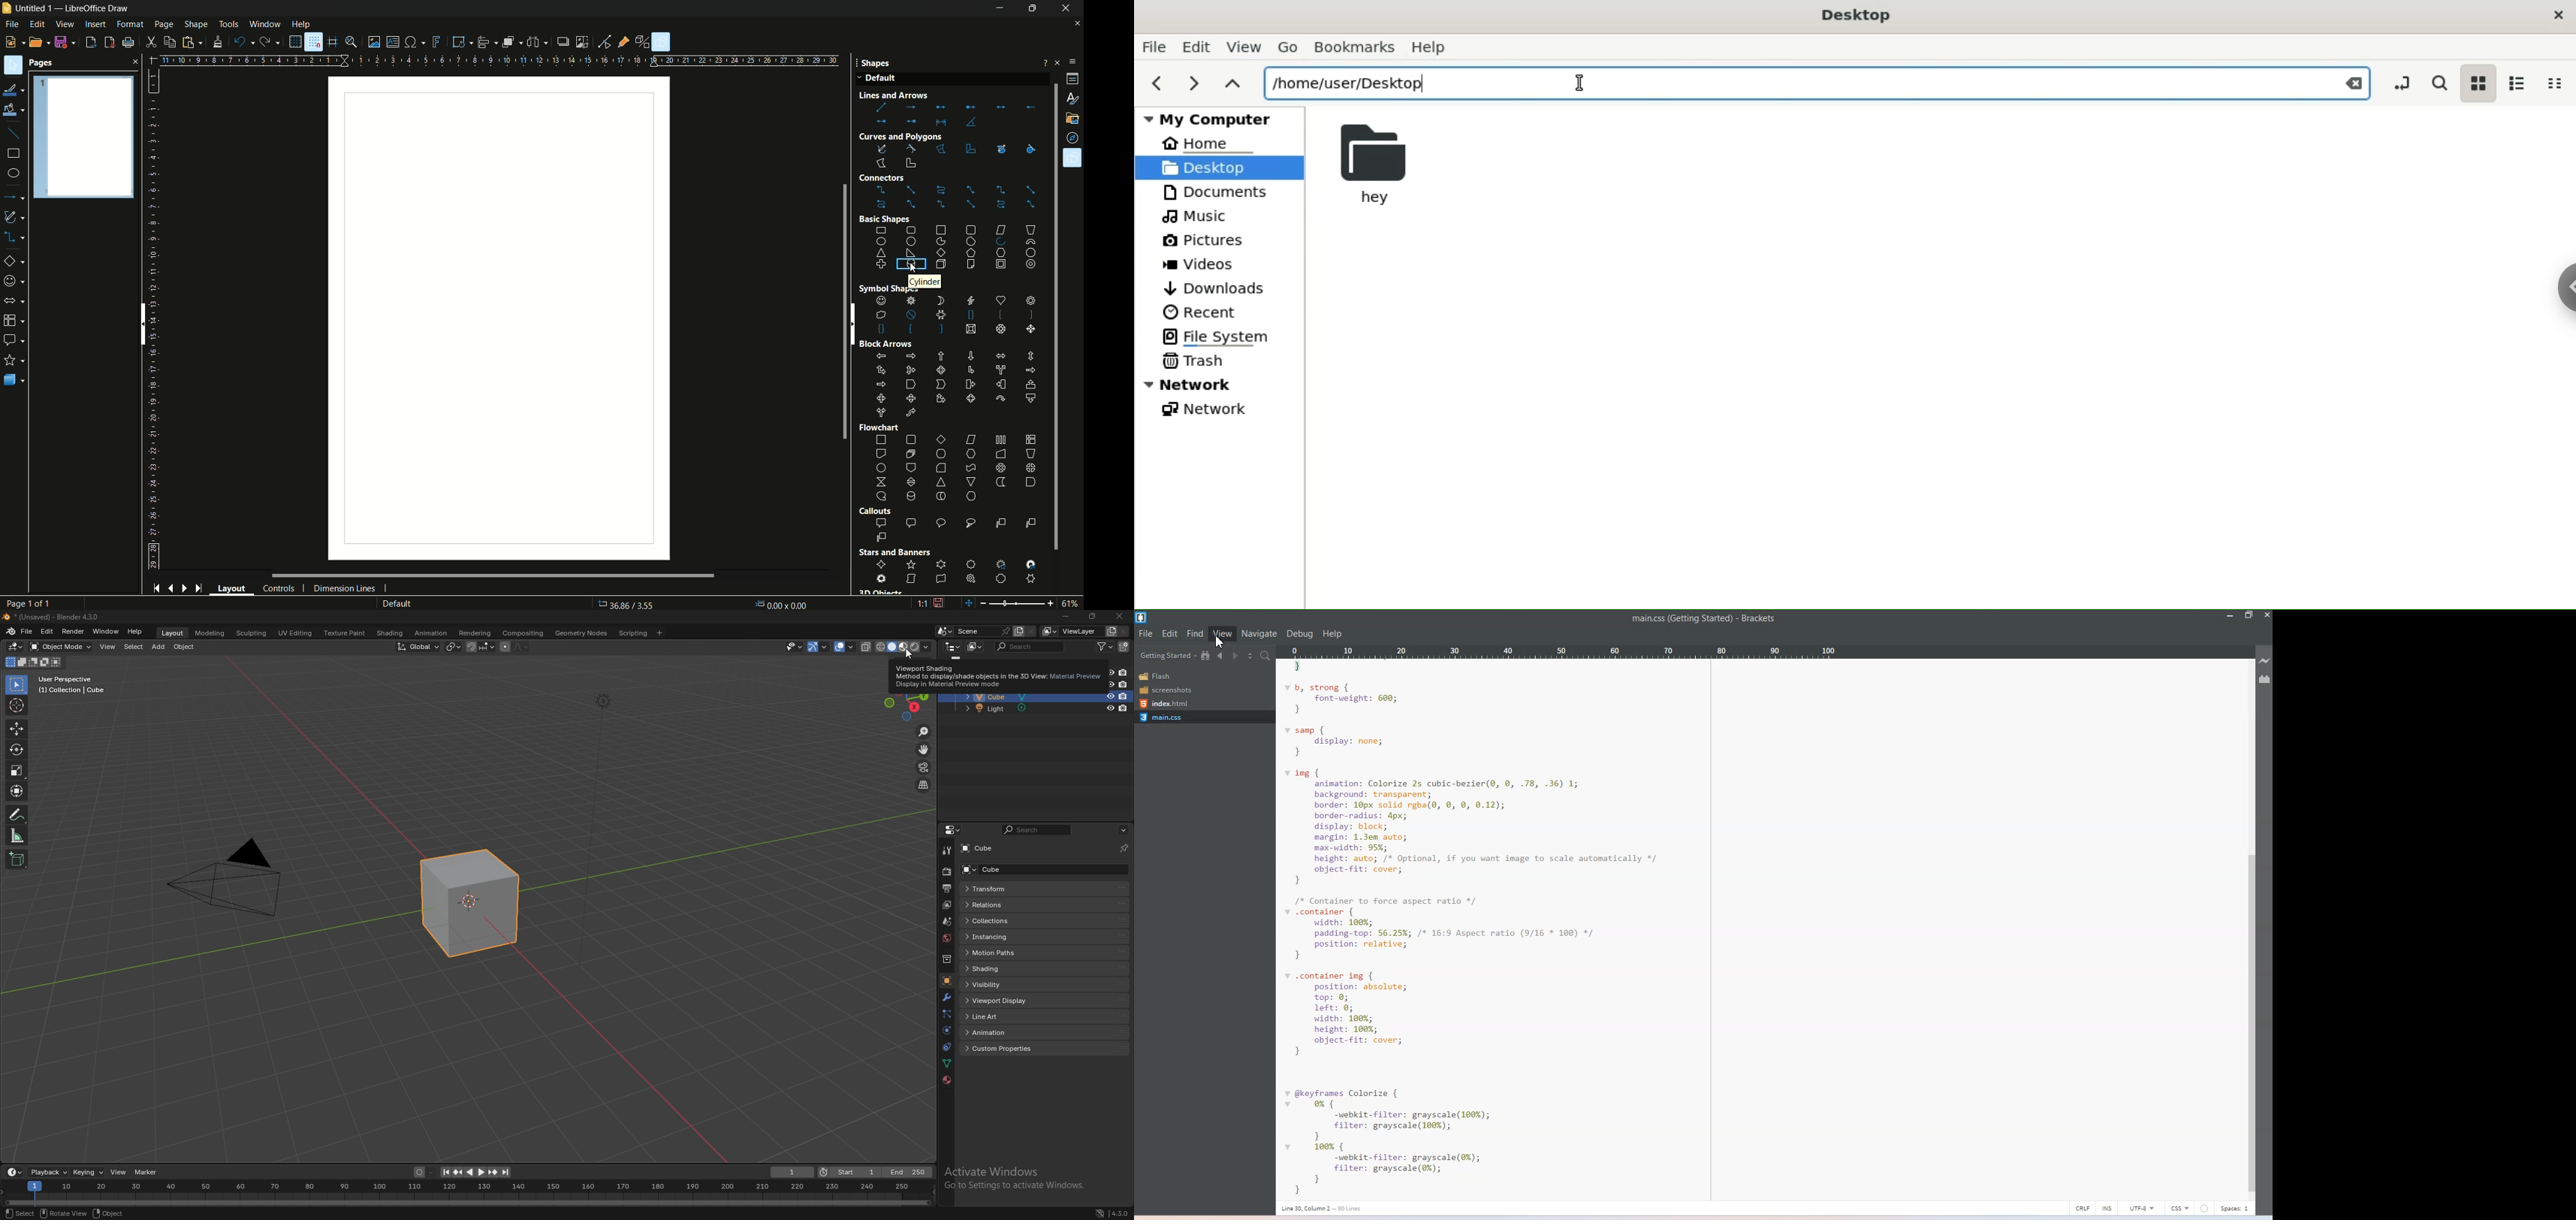 The width and height of the screenshot is (2576, 1232). Describe the element at coordinates (1100, 1213) in the screenshot. I see `network` at that location.